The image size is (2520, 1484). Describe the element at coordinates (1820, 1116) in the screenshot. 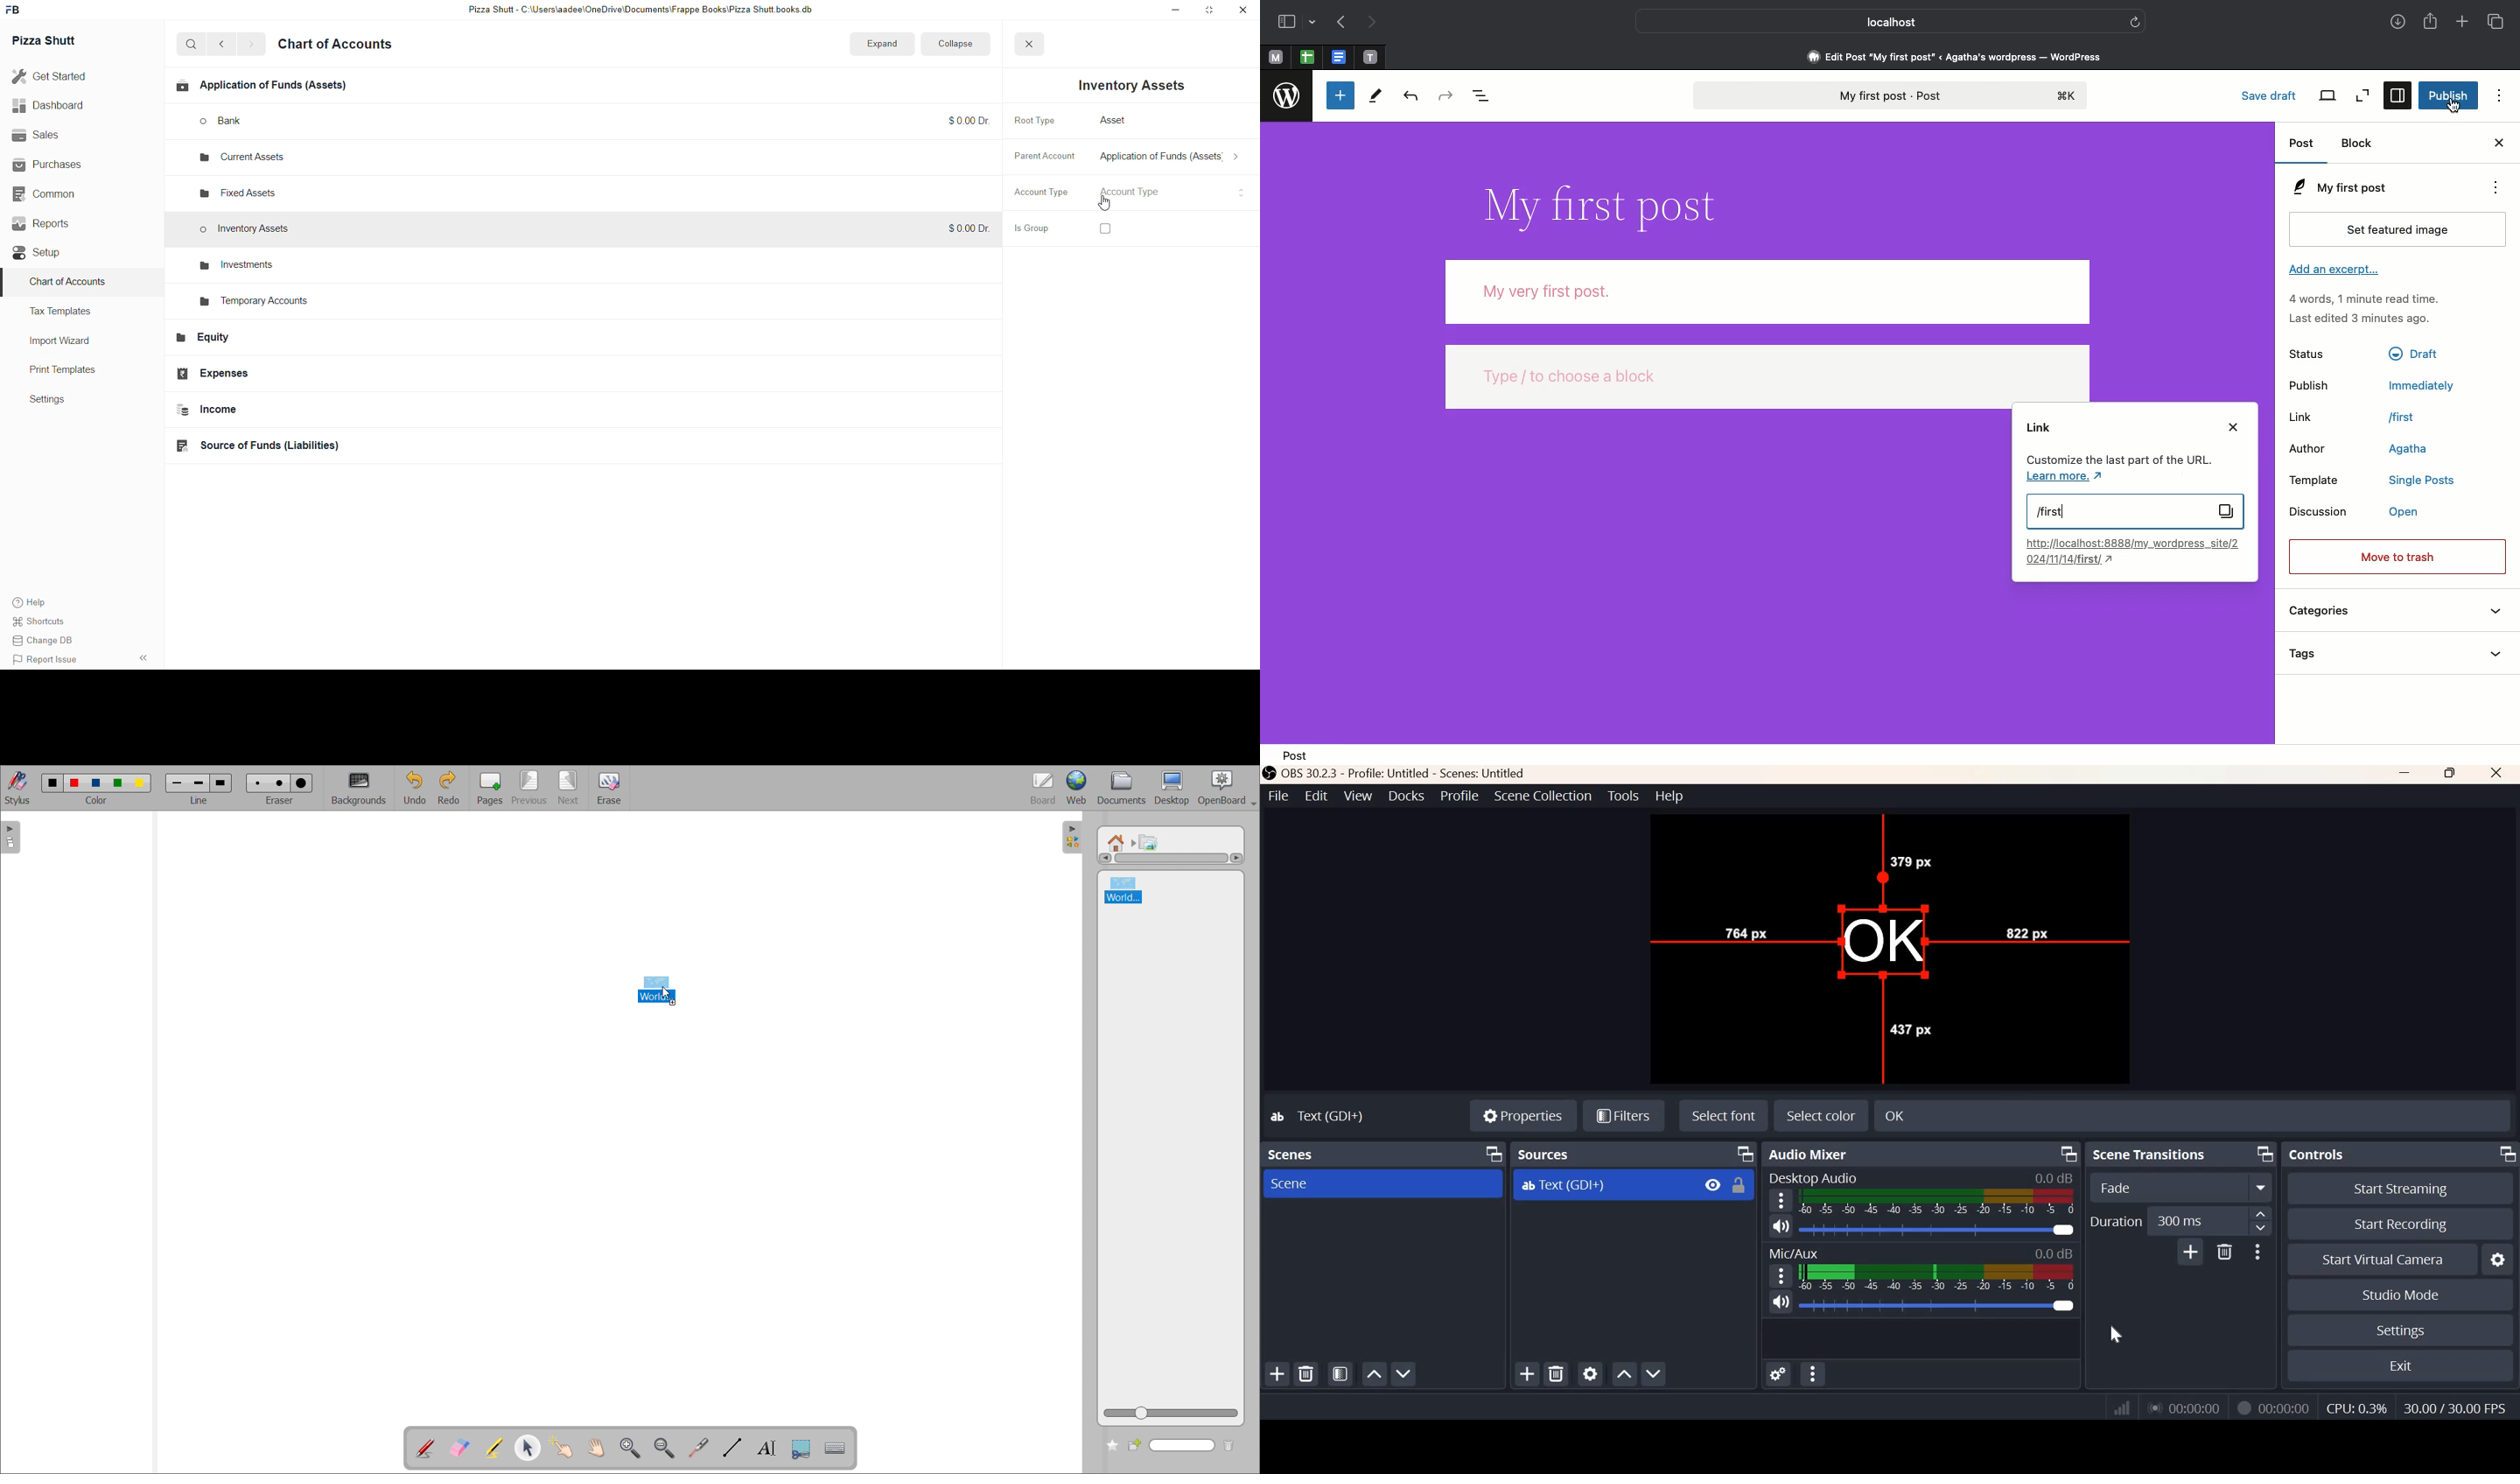

I see `Select color` at that location.